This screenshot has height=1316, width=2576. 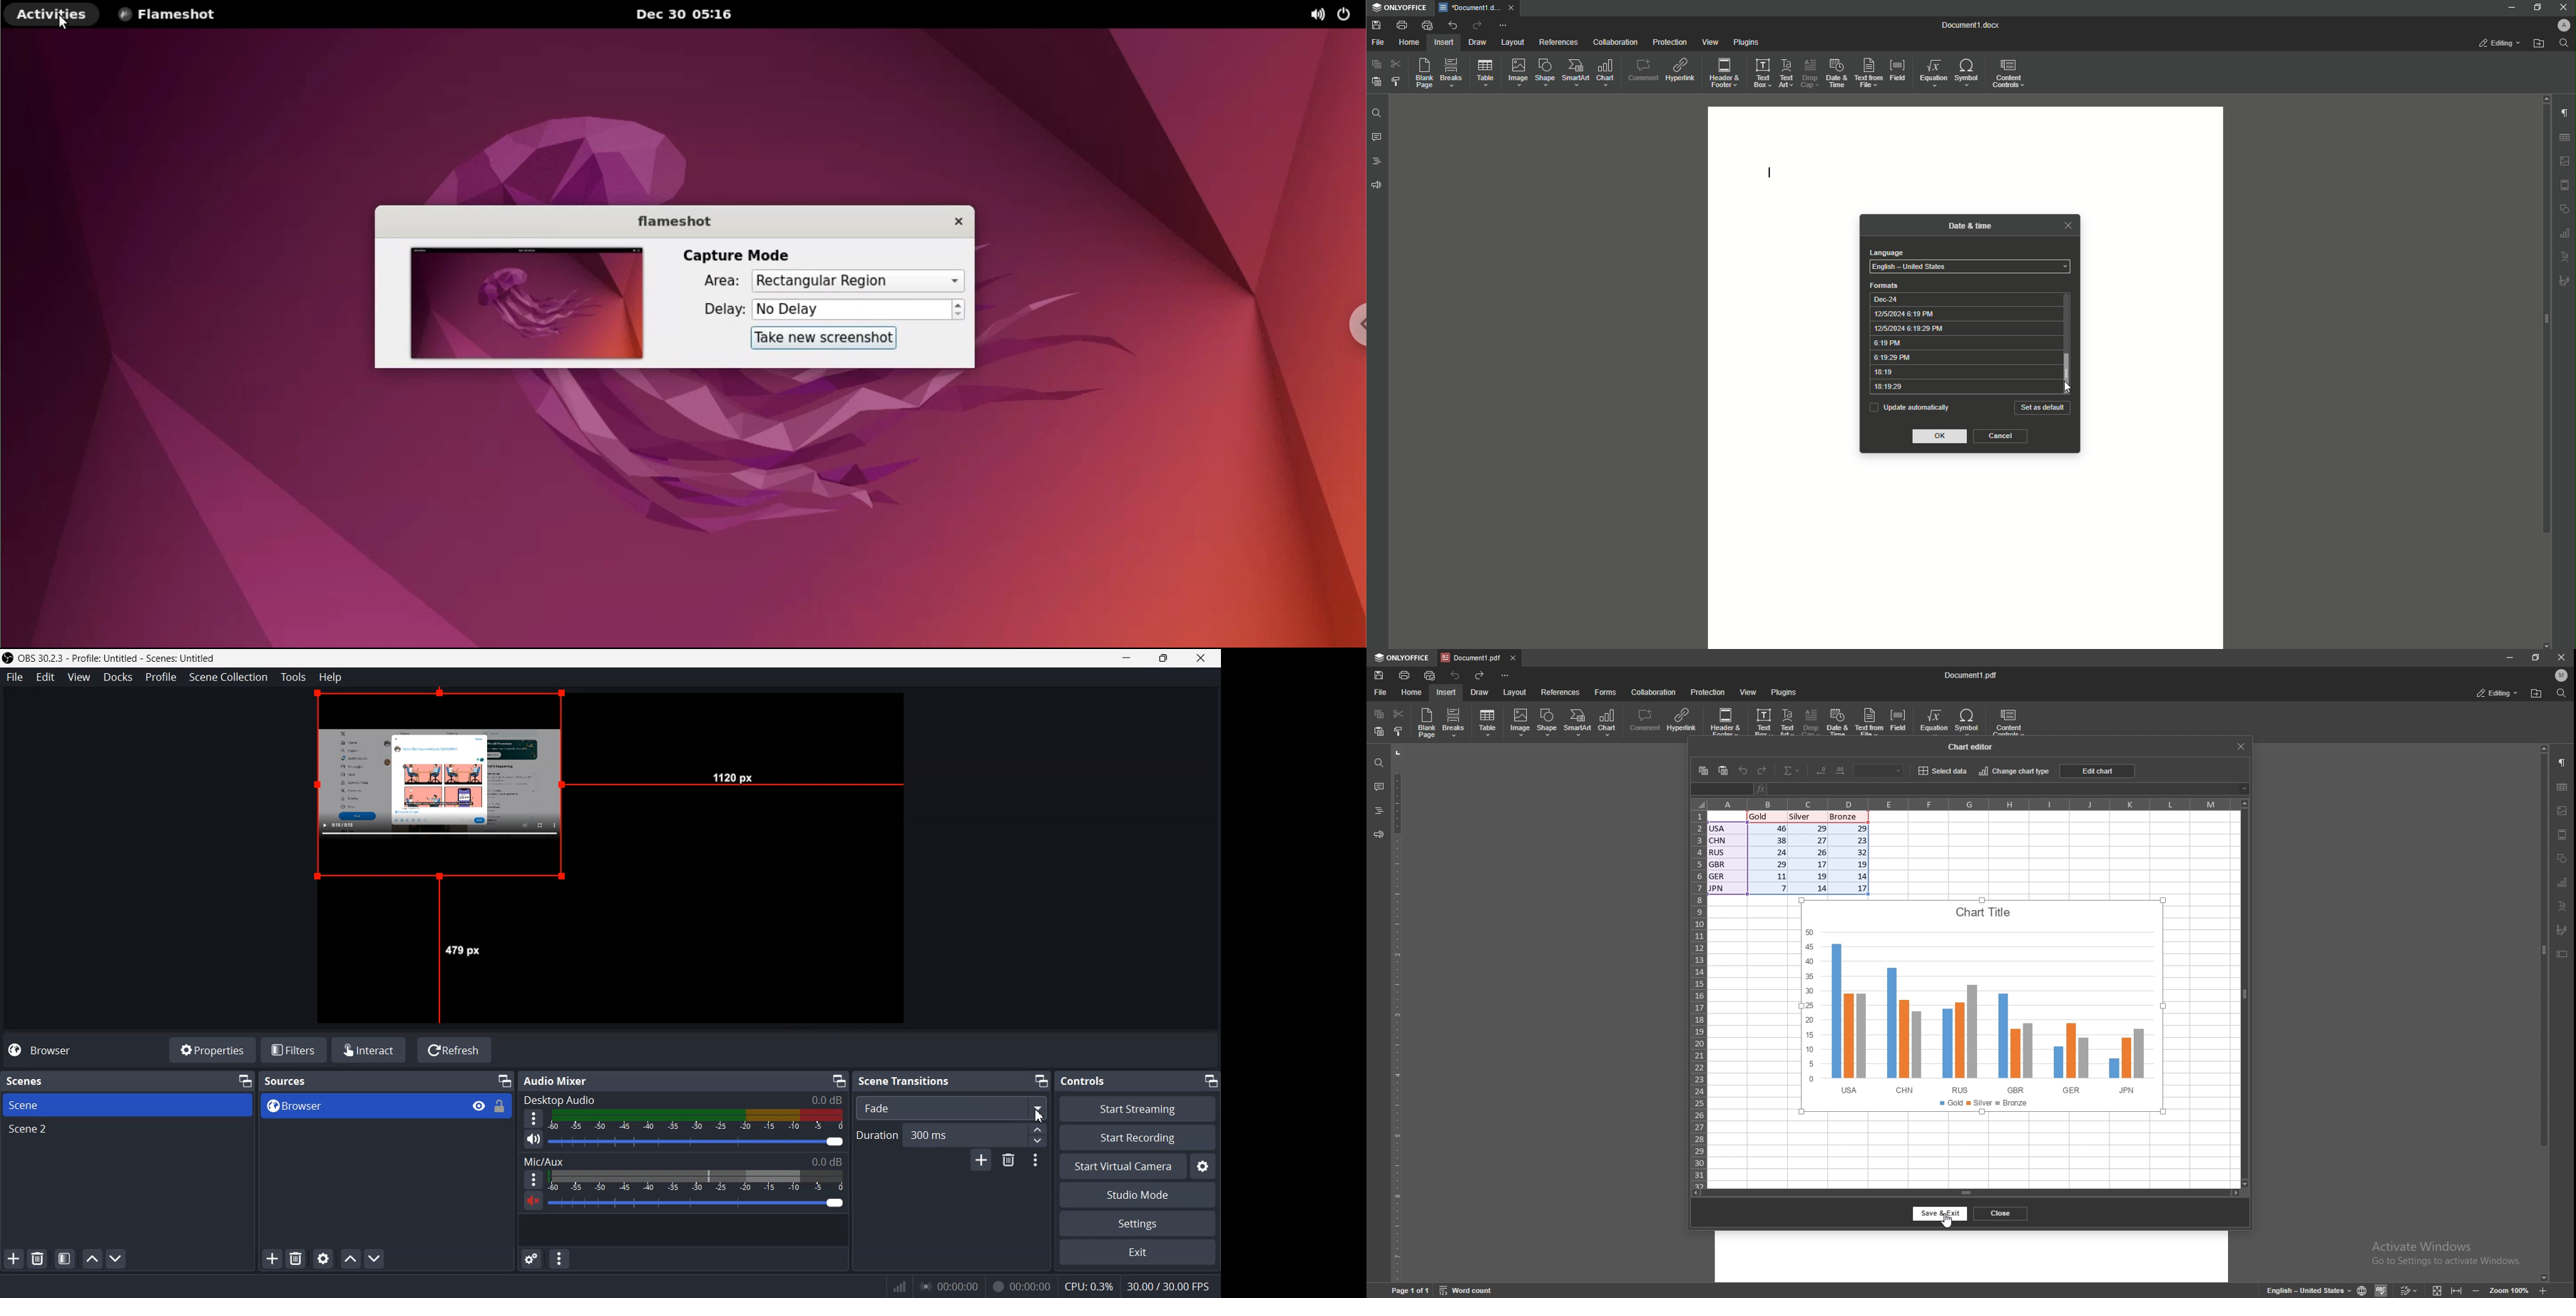 I want to click on Page 1 of 1, so click(x=1412, y=1289).